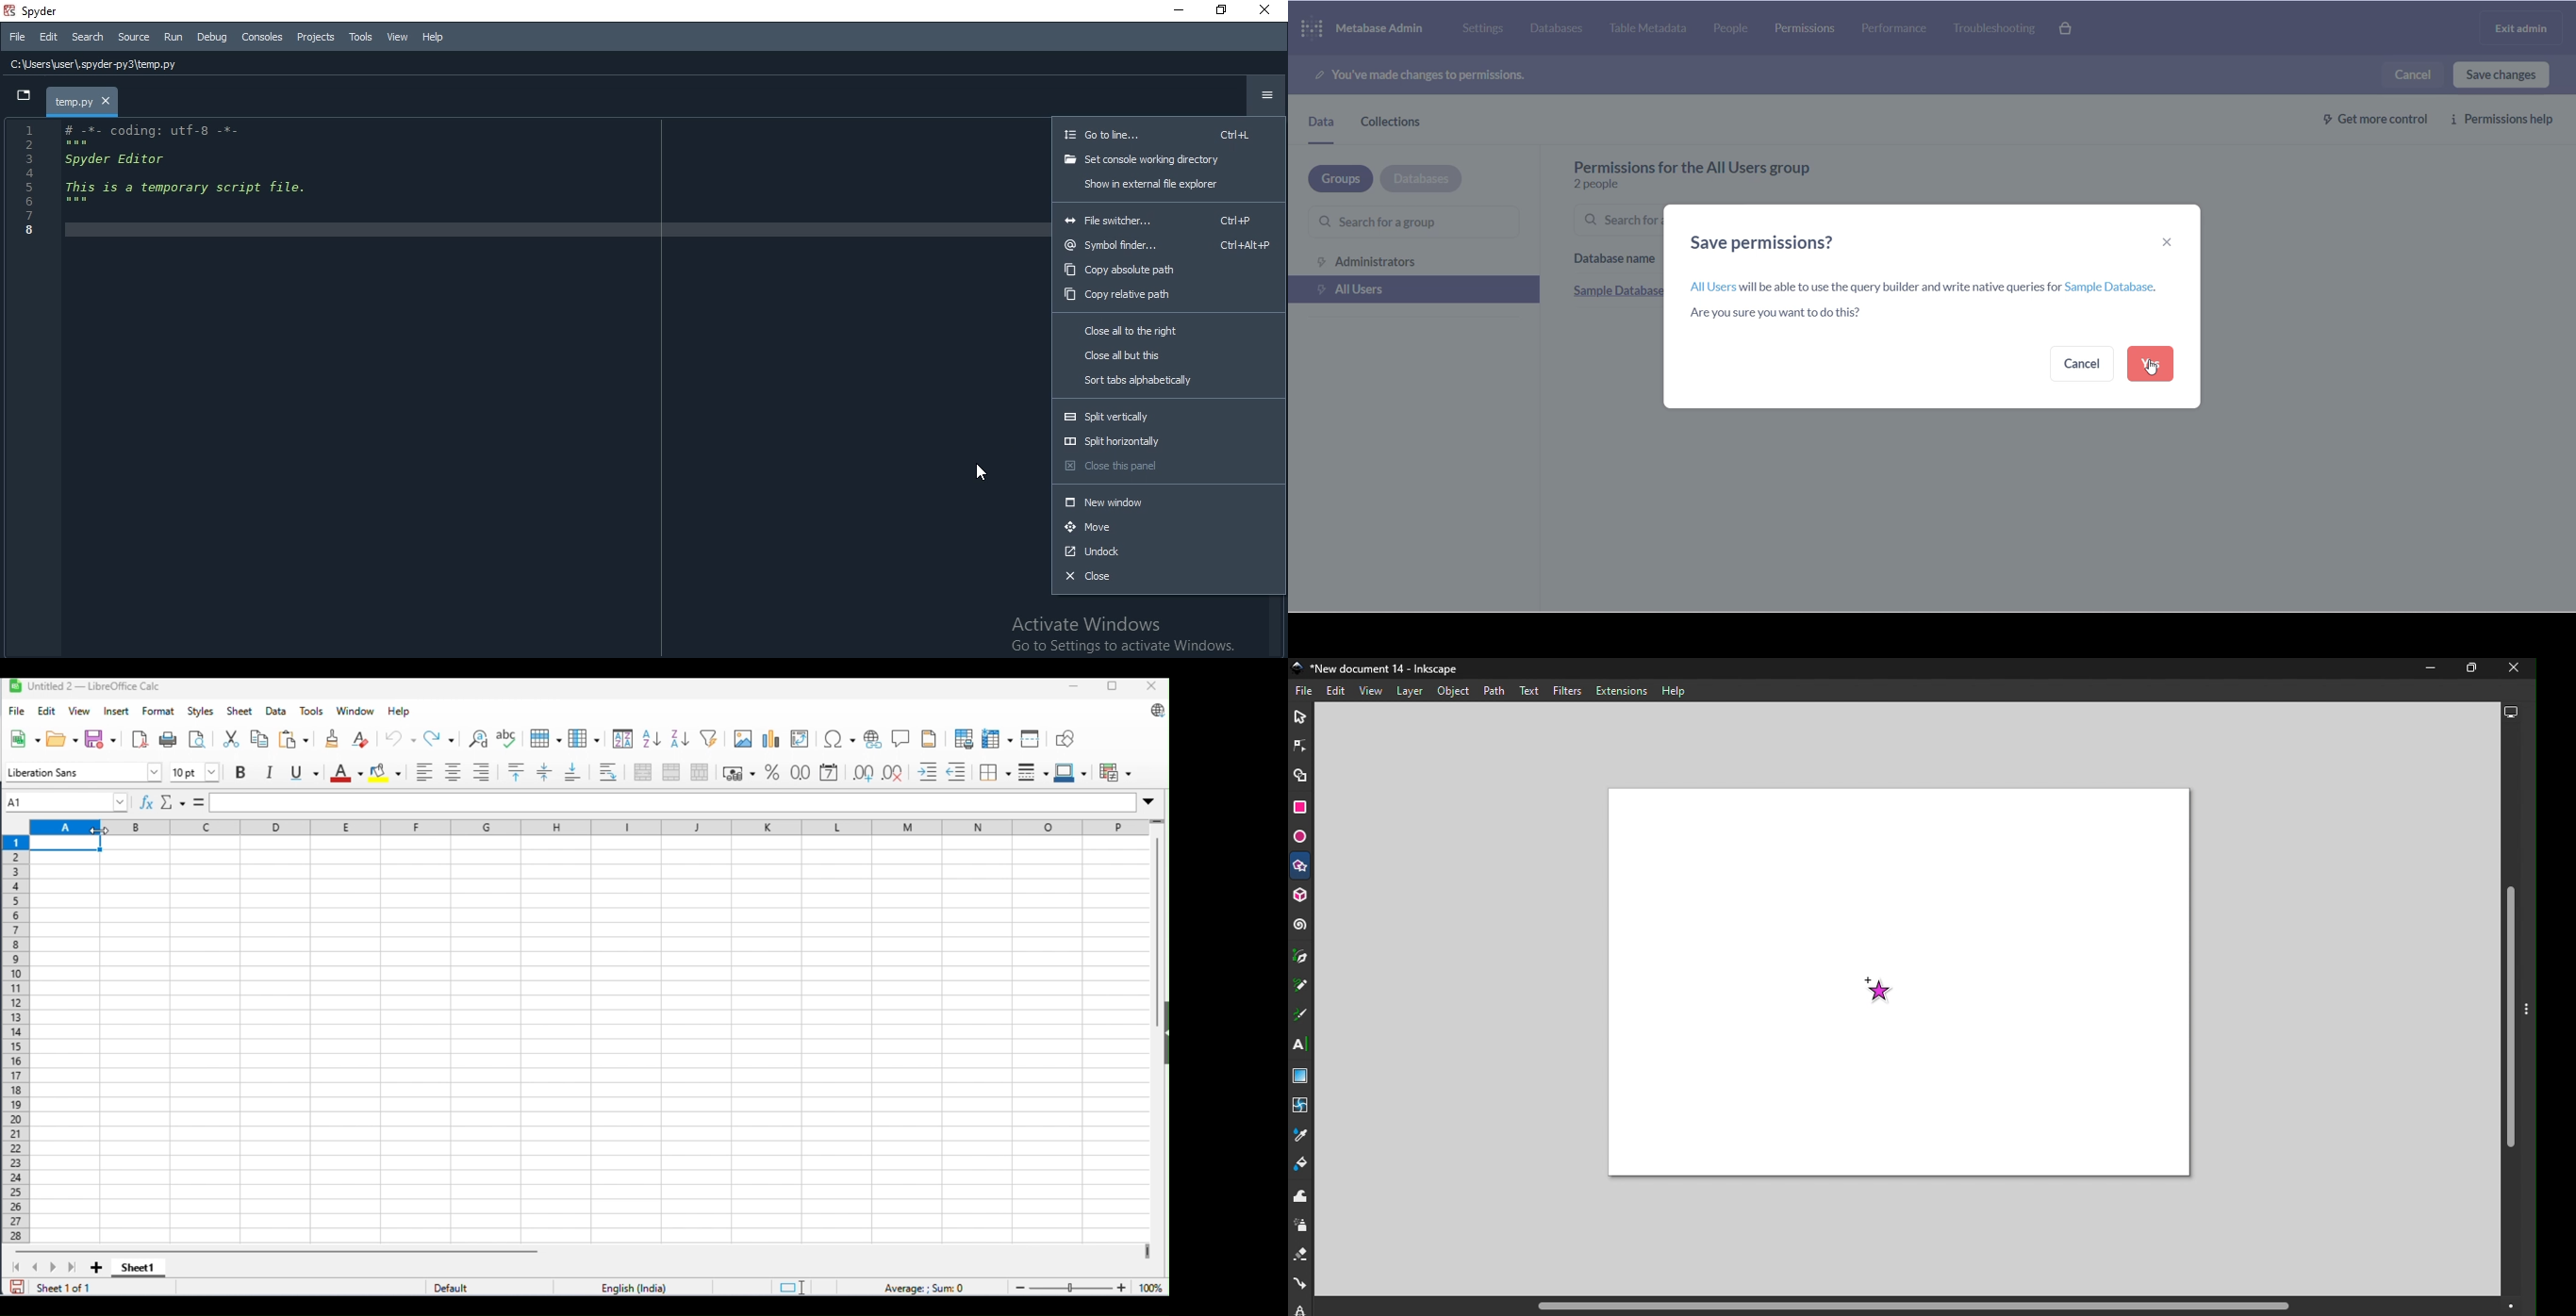 The height and width of the screenshot is (1316, 2576). I want to click on show draw functions, so click(1065, 737).